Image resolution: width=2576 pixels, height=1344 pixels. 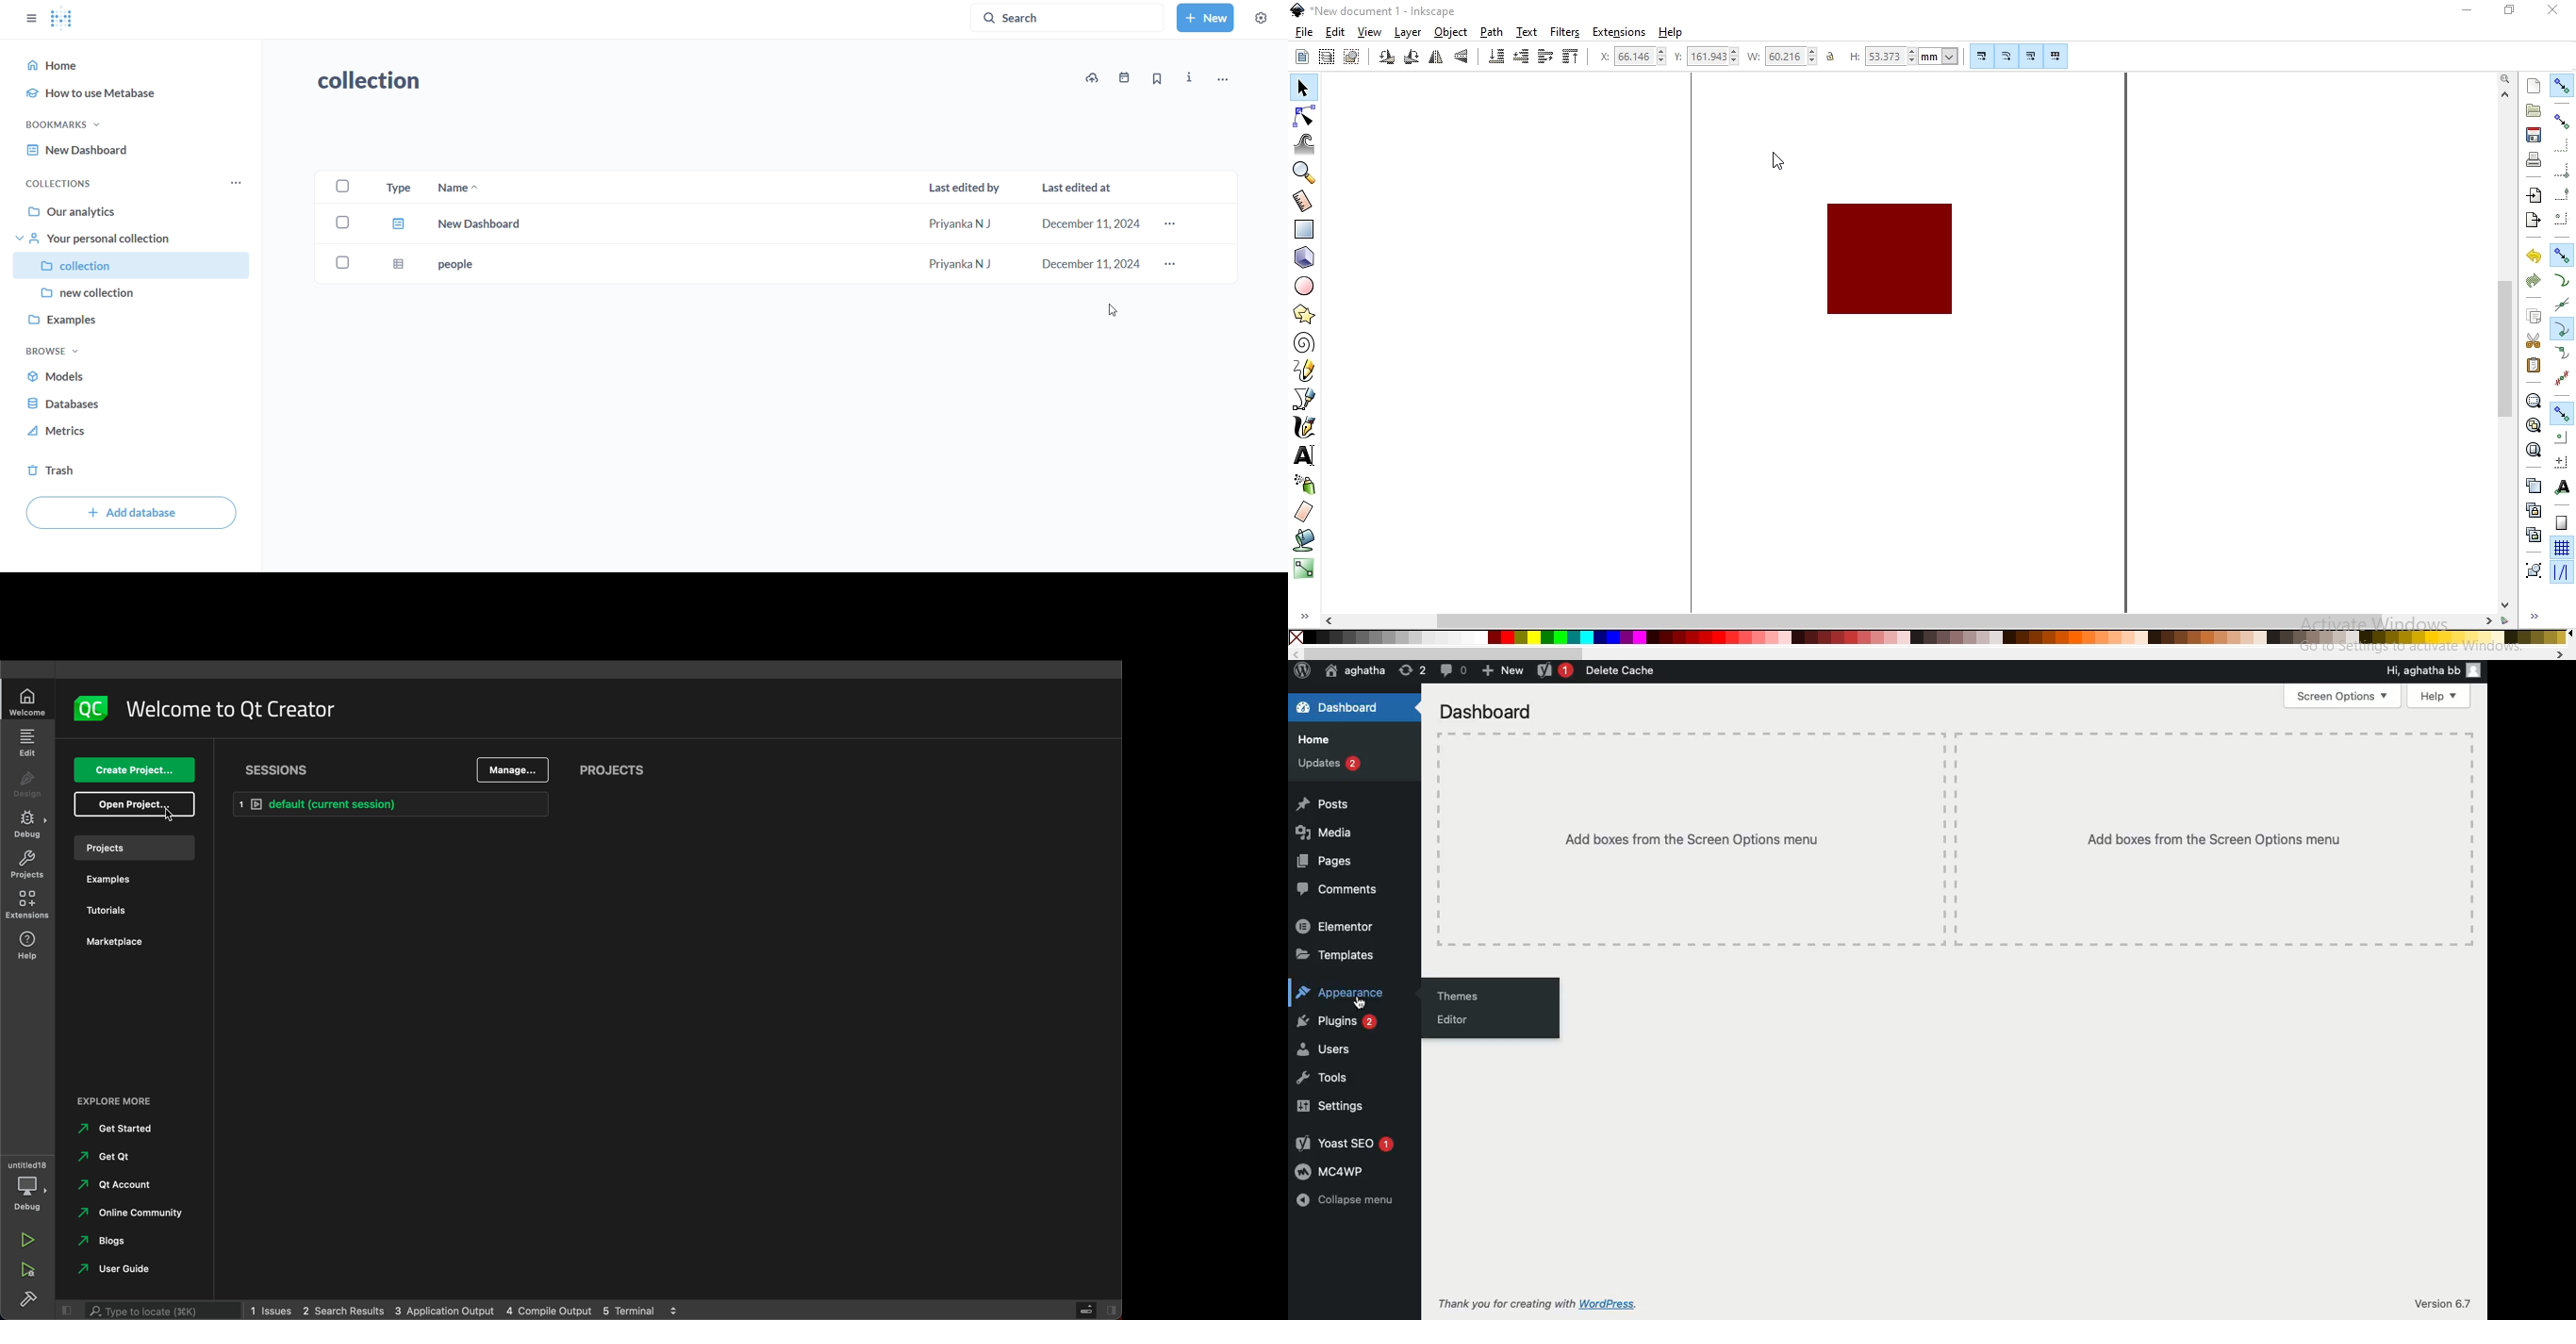 I want to click on create spiral, so click(x=1303, y=343).